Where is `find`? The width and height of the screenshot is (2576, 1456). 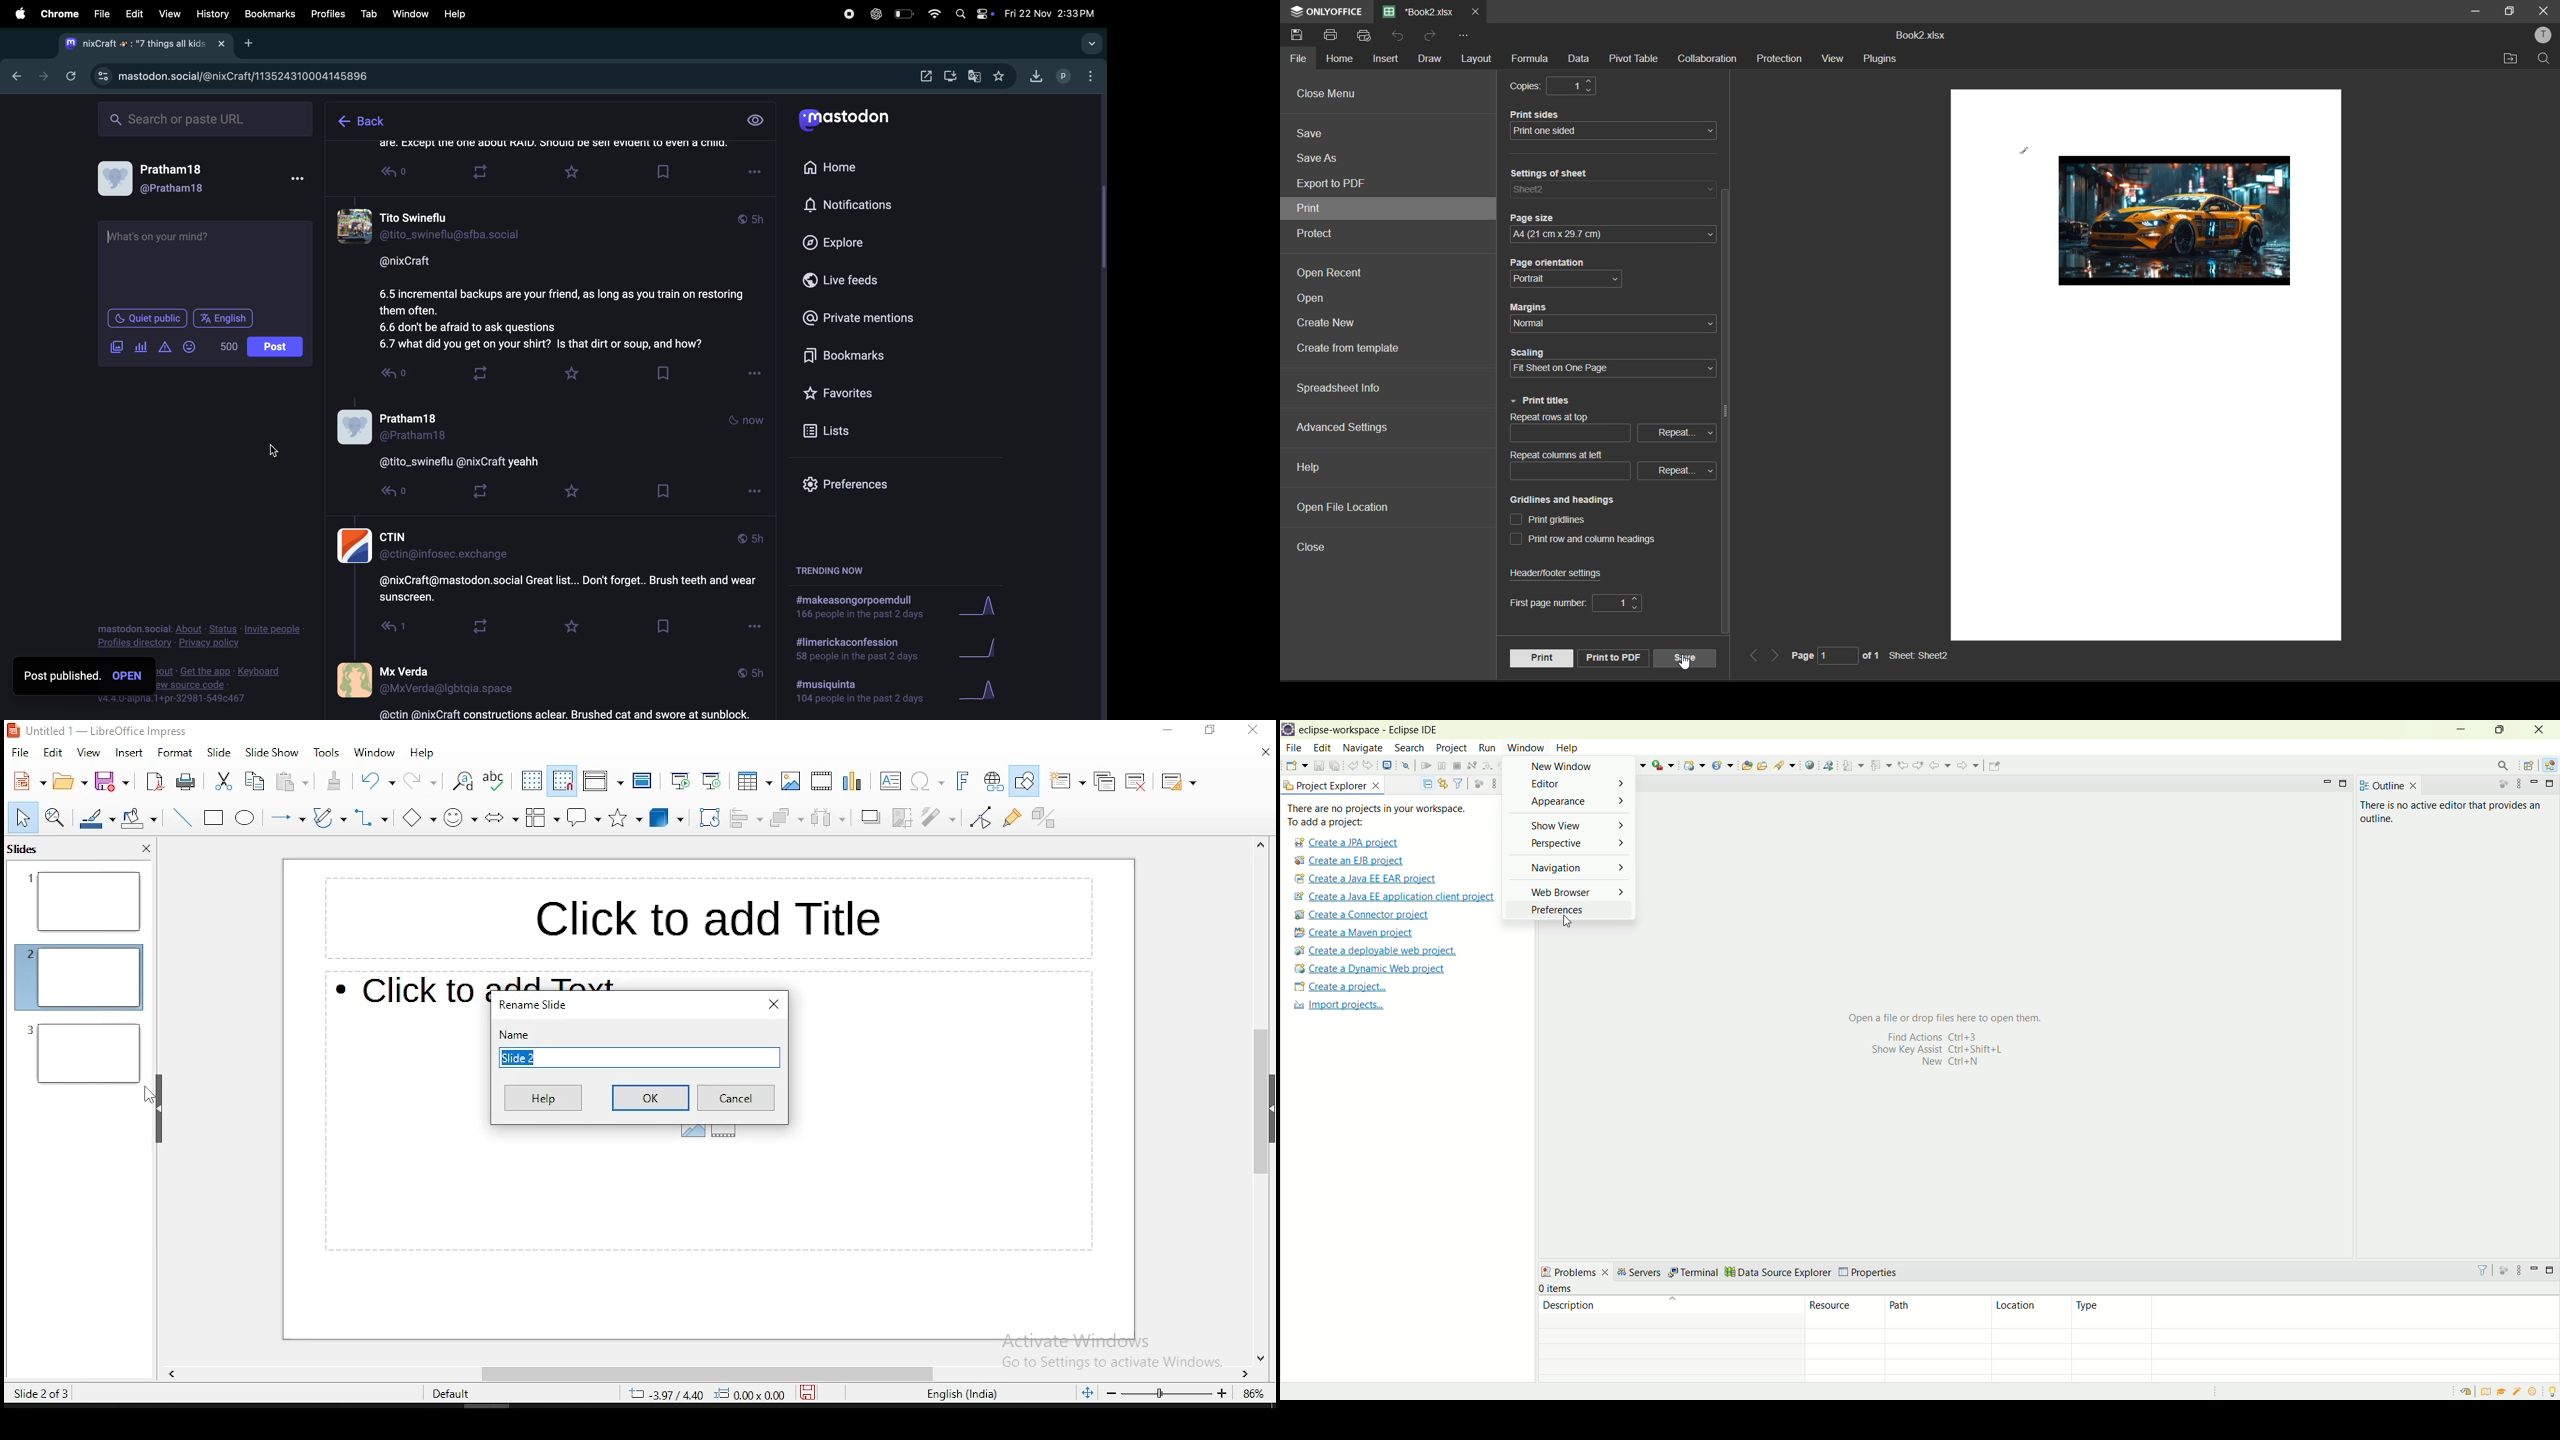 find is located at coordinates (2545, 58).